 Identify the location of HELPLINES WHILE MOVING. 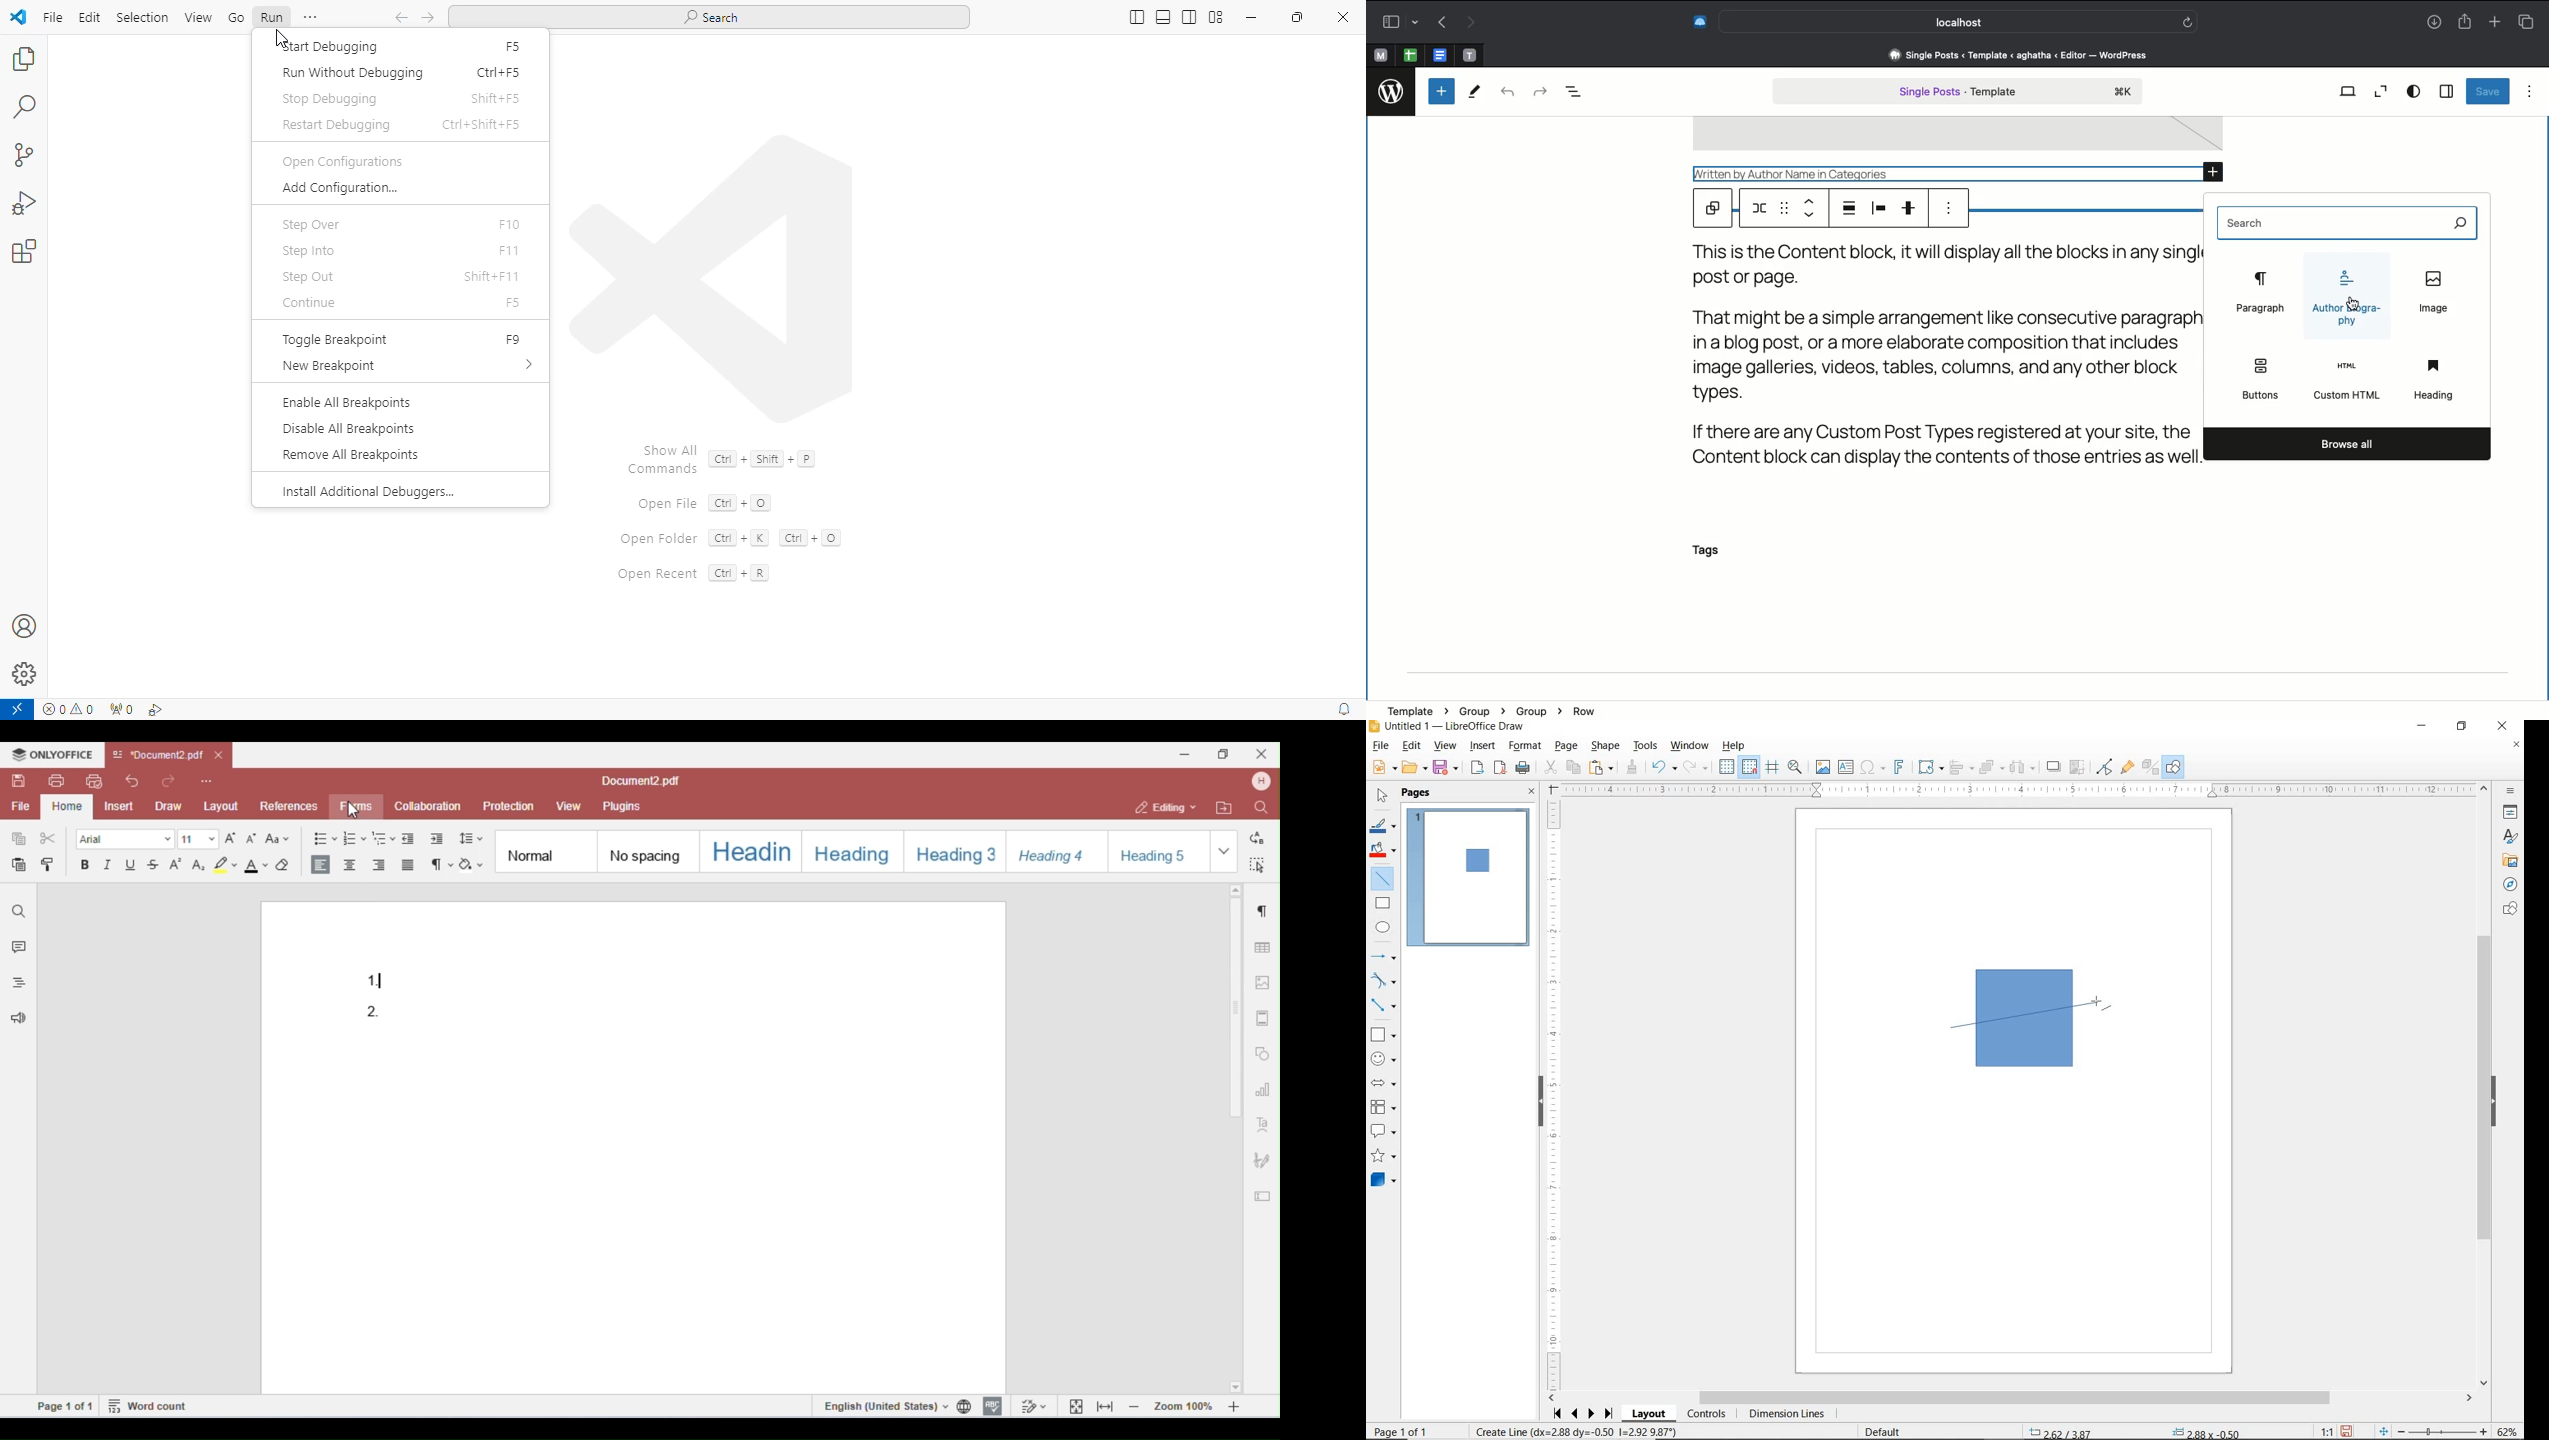
(1775, 769).